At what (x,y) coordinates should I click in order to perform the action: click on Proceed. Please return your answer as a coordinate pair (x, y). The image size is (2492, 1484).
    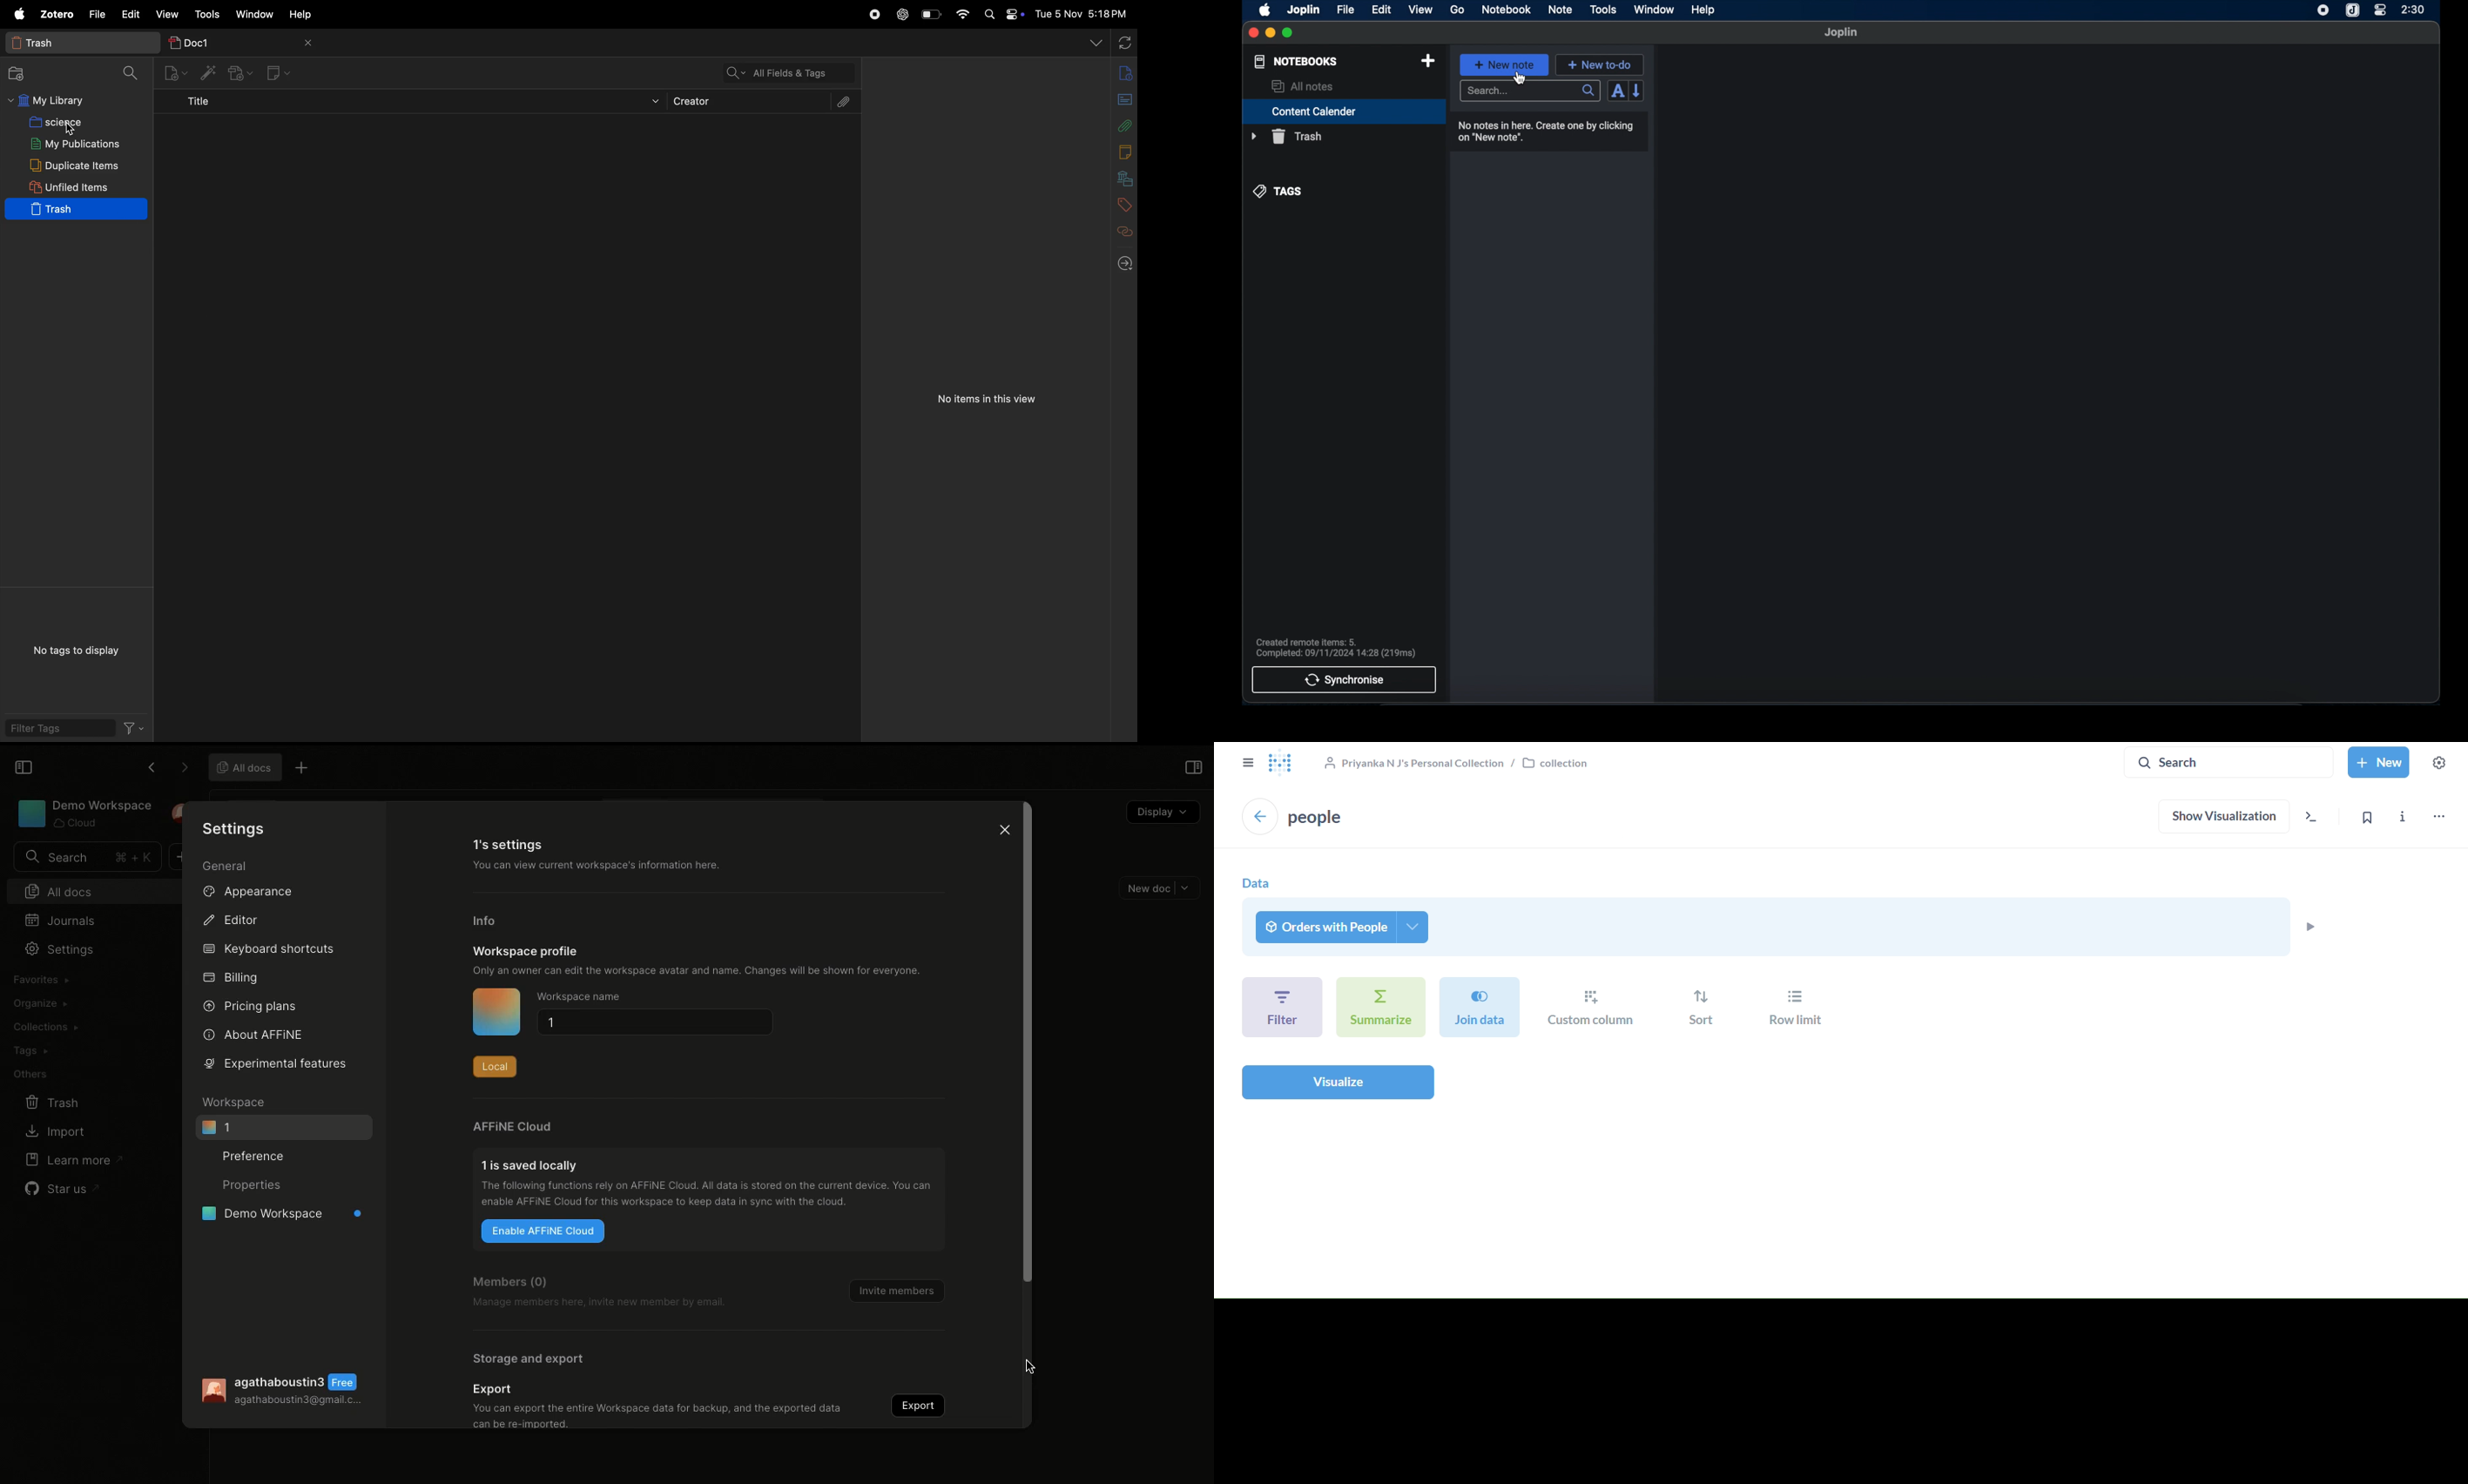
    Looking at the image, I should click on (1125, 262).